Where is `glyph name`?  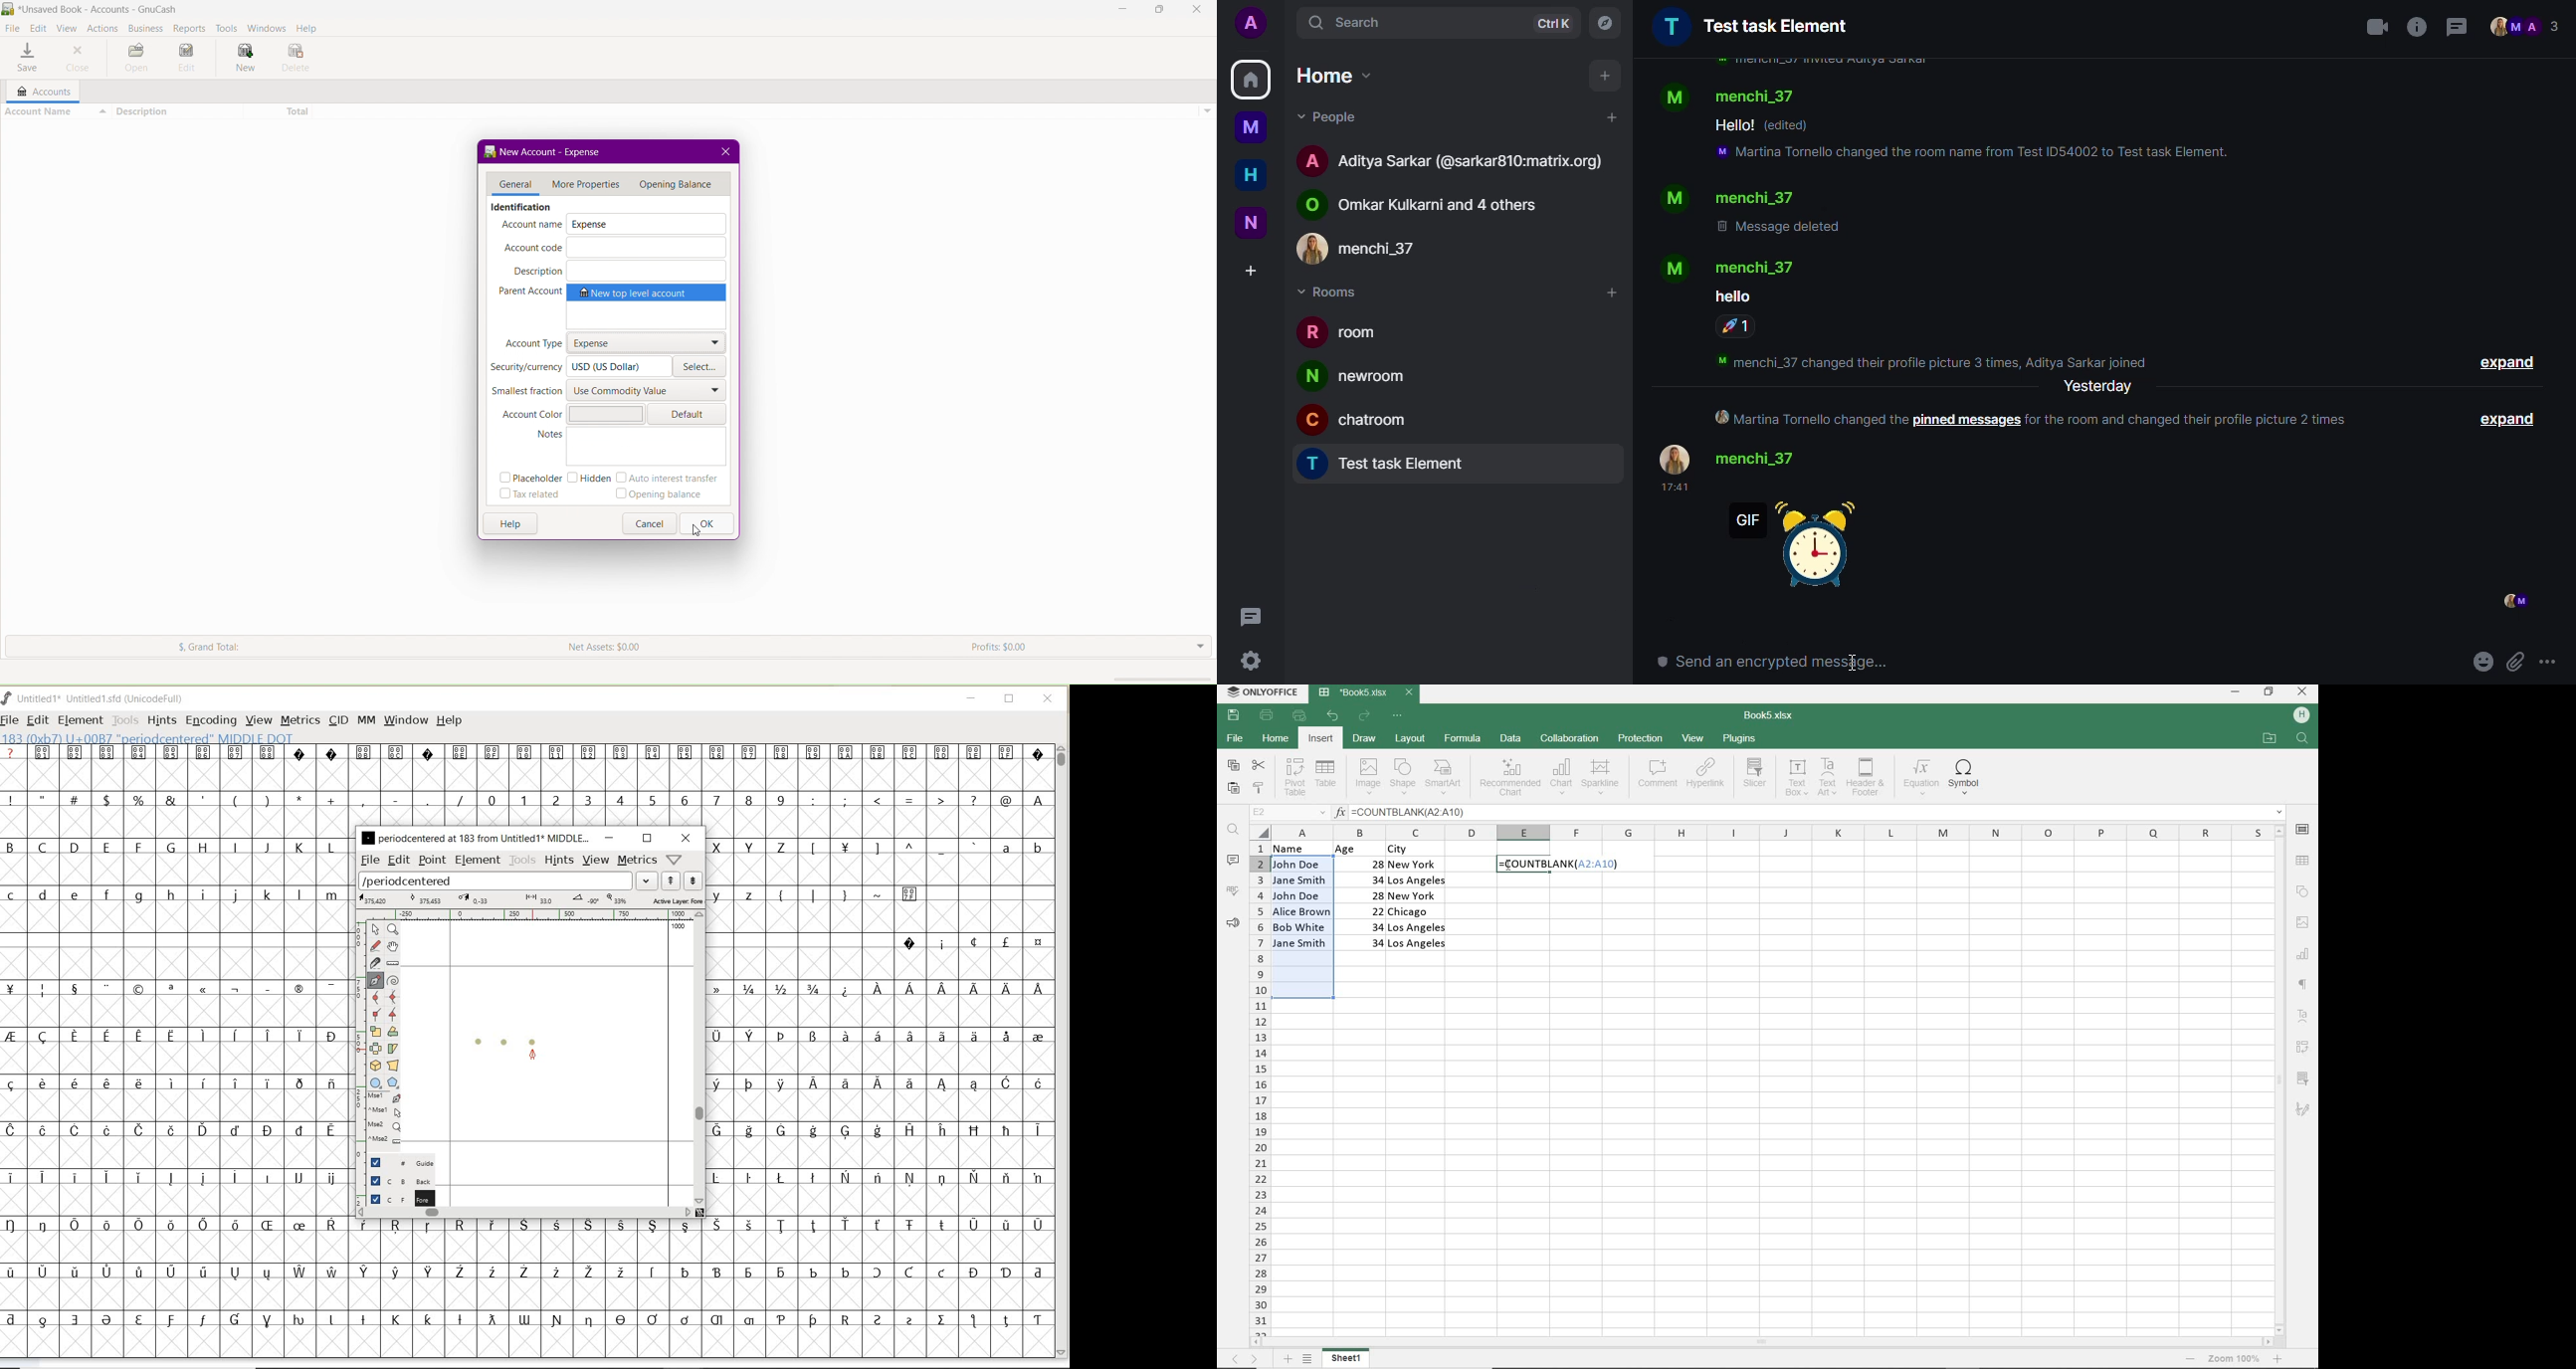 glyph name is located at coordinates (475, 837).